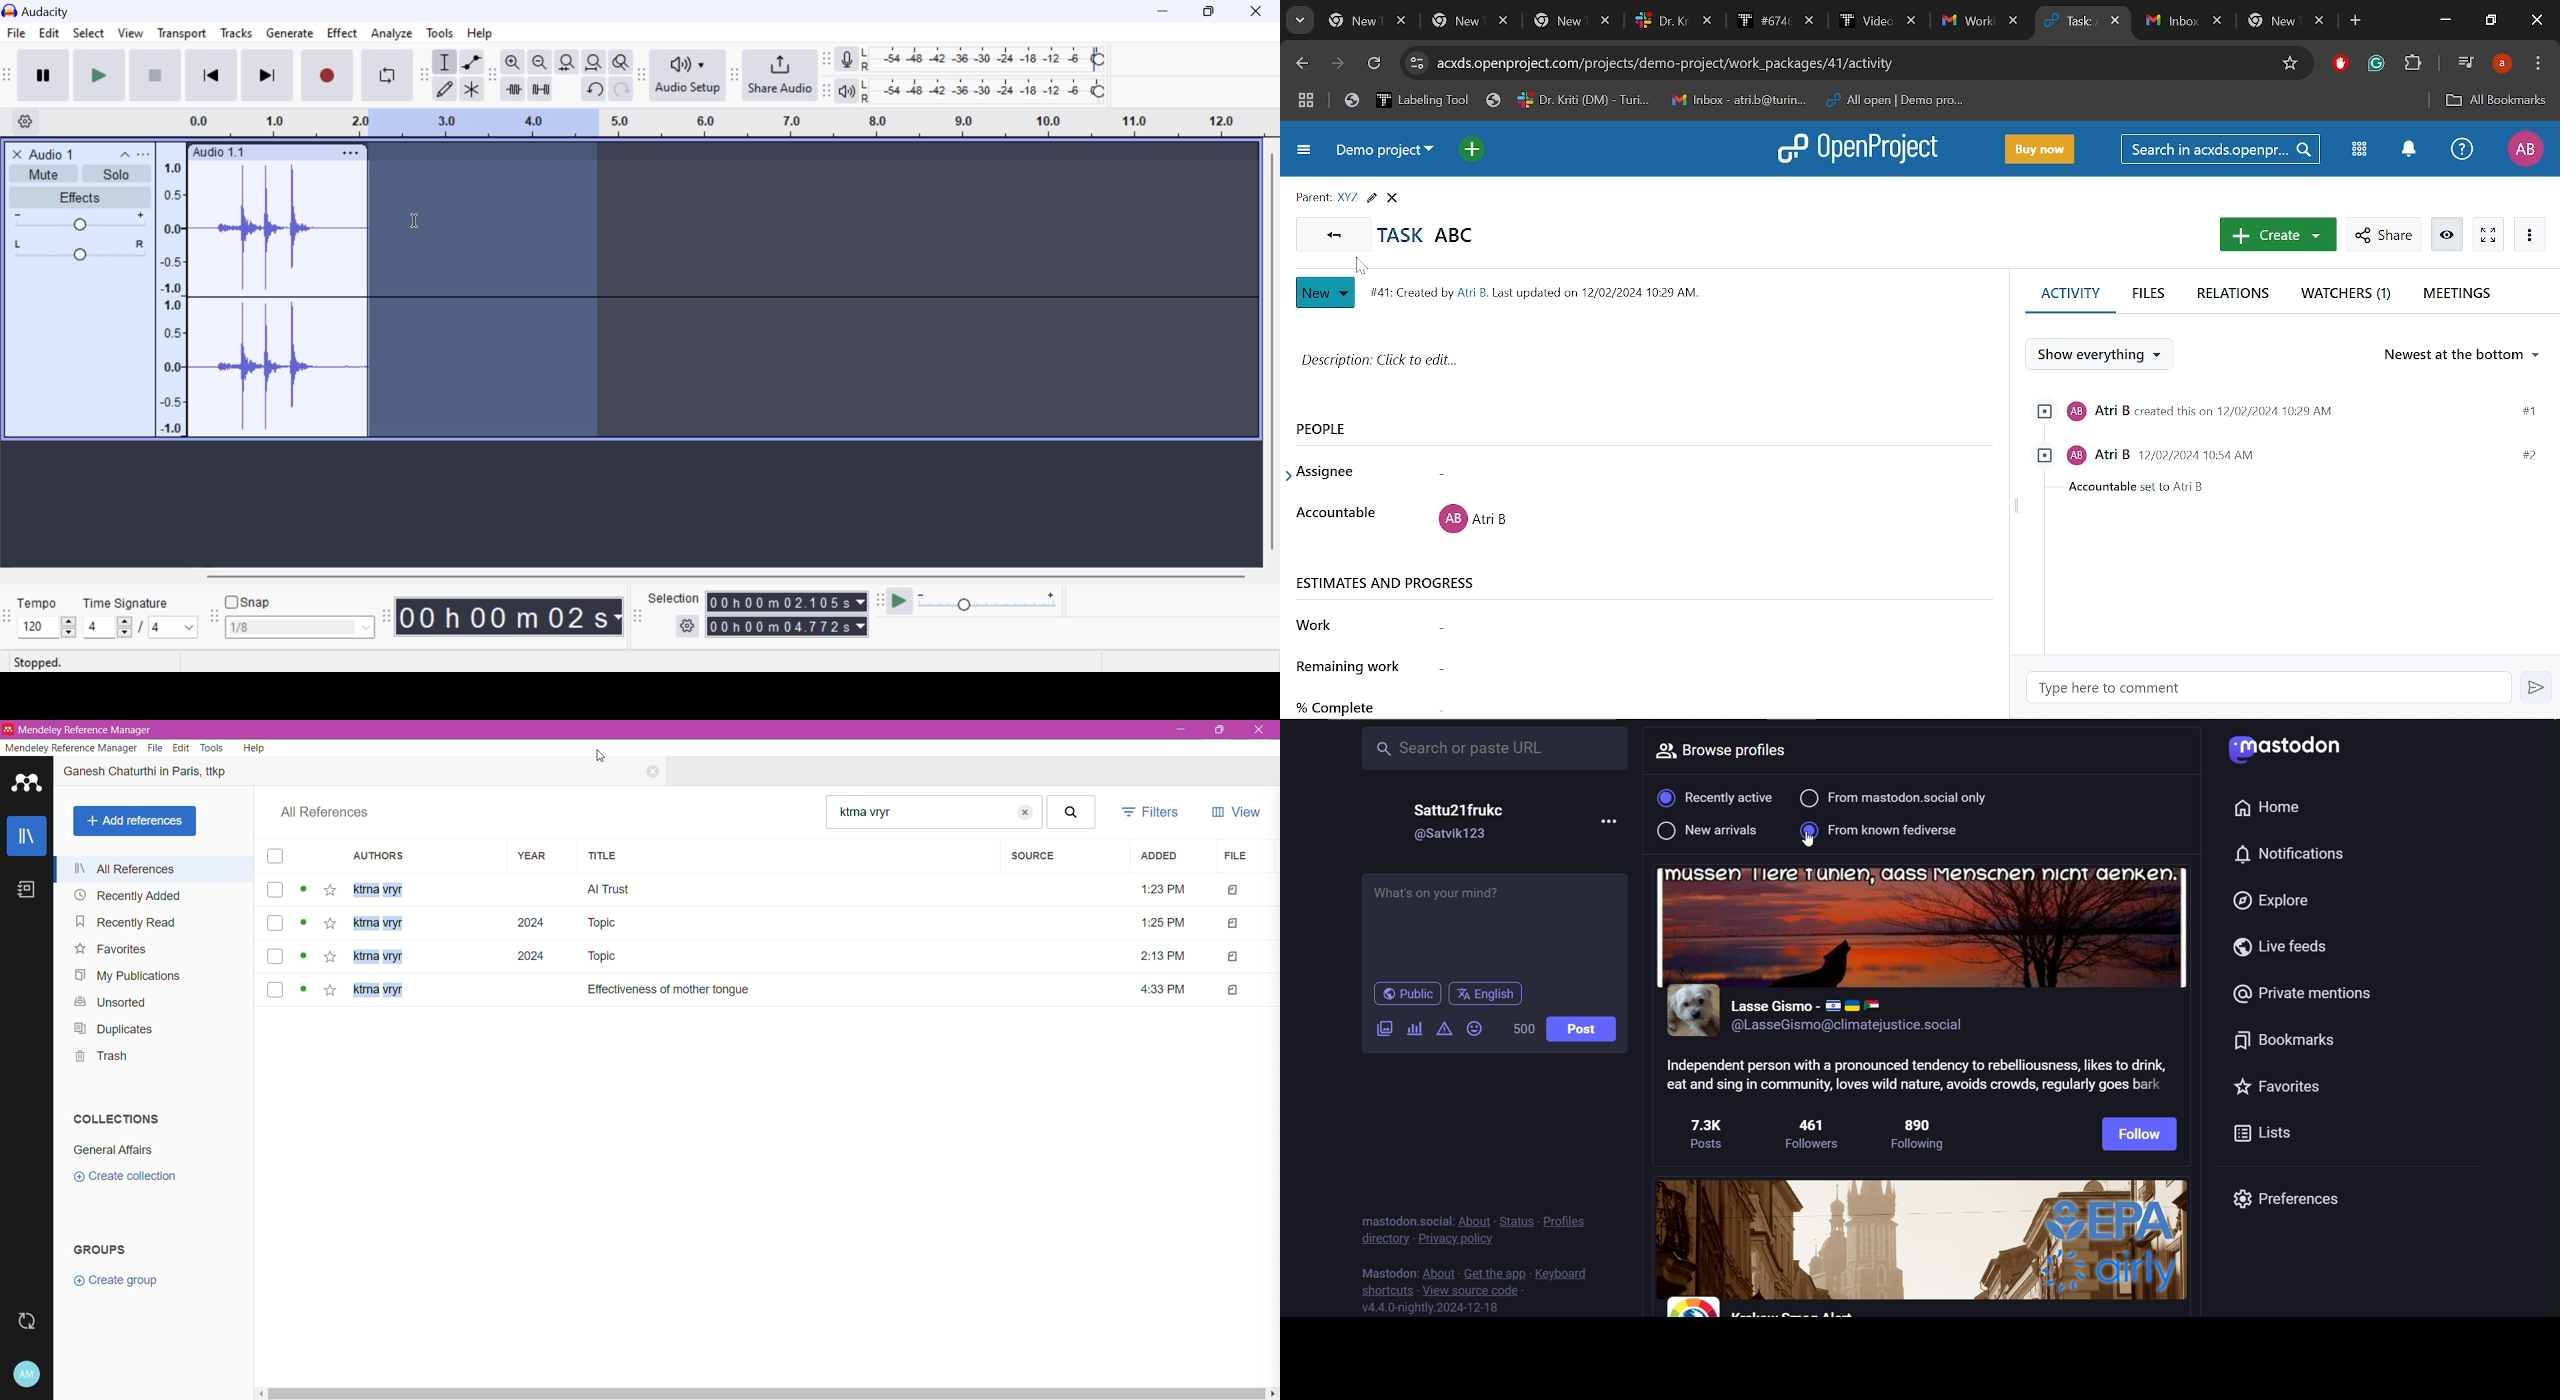 This screenshot has width=2576, height=1400. What do you see at coordinates (1705, 1136) in the screenshot?
I see `7.3k post` at bounding box center [1705, 1136].